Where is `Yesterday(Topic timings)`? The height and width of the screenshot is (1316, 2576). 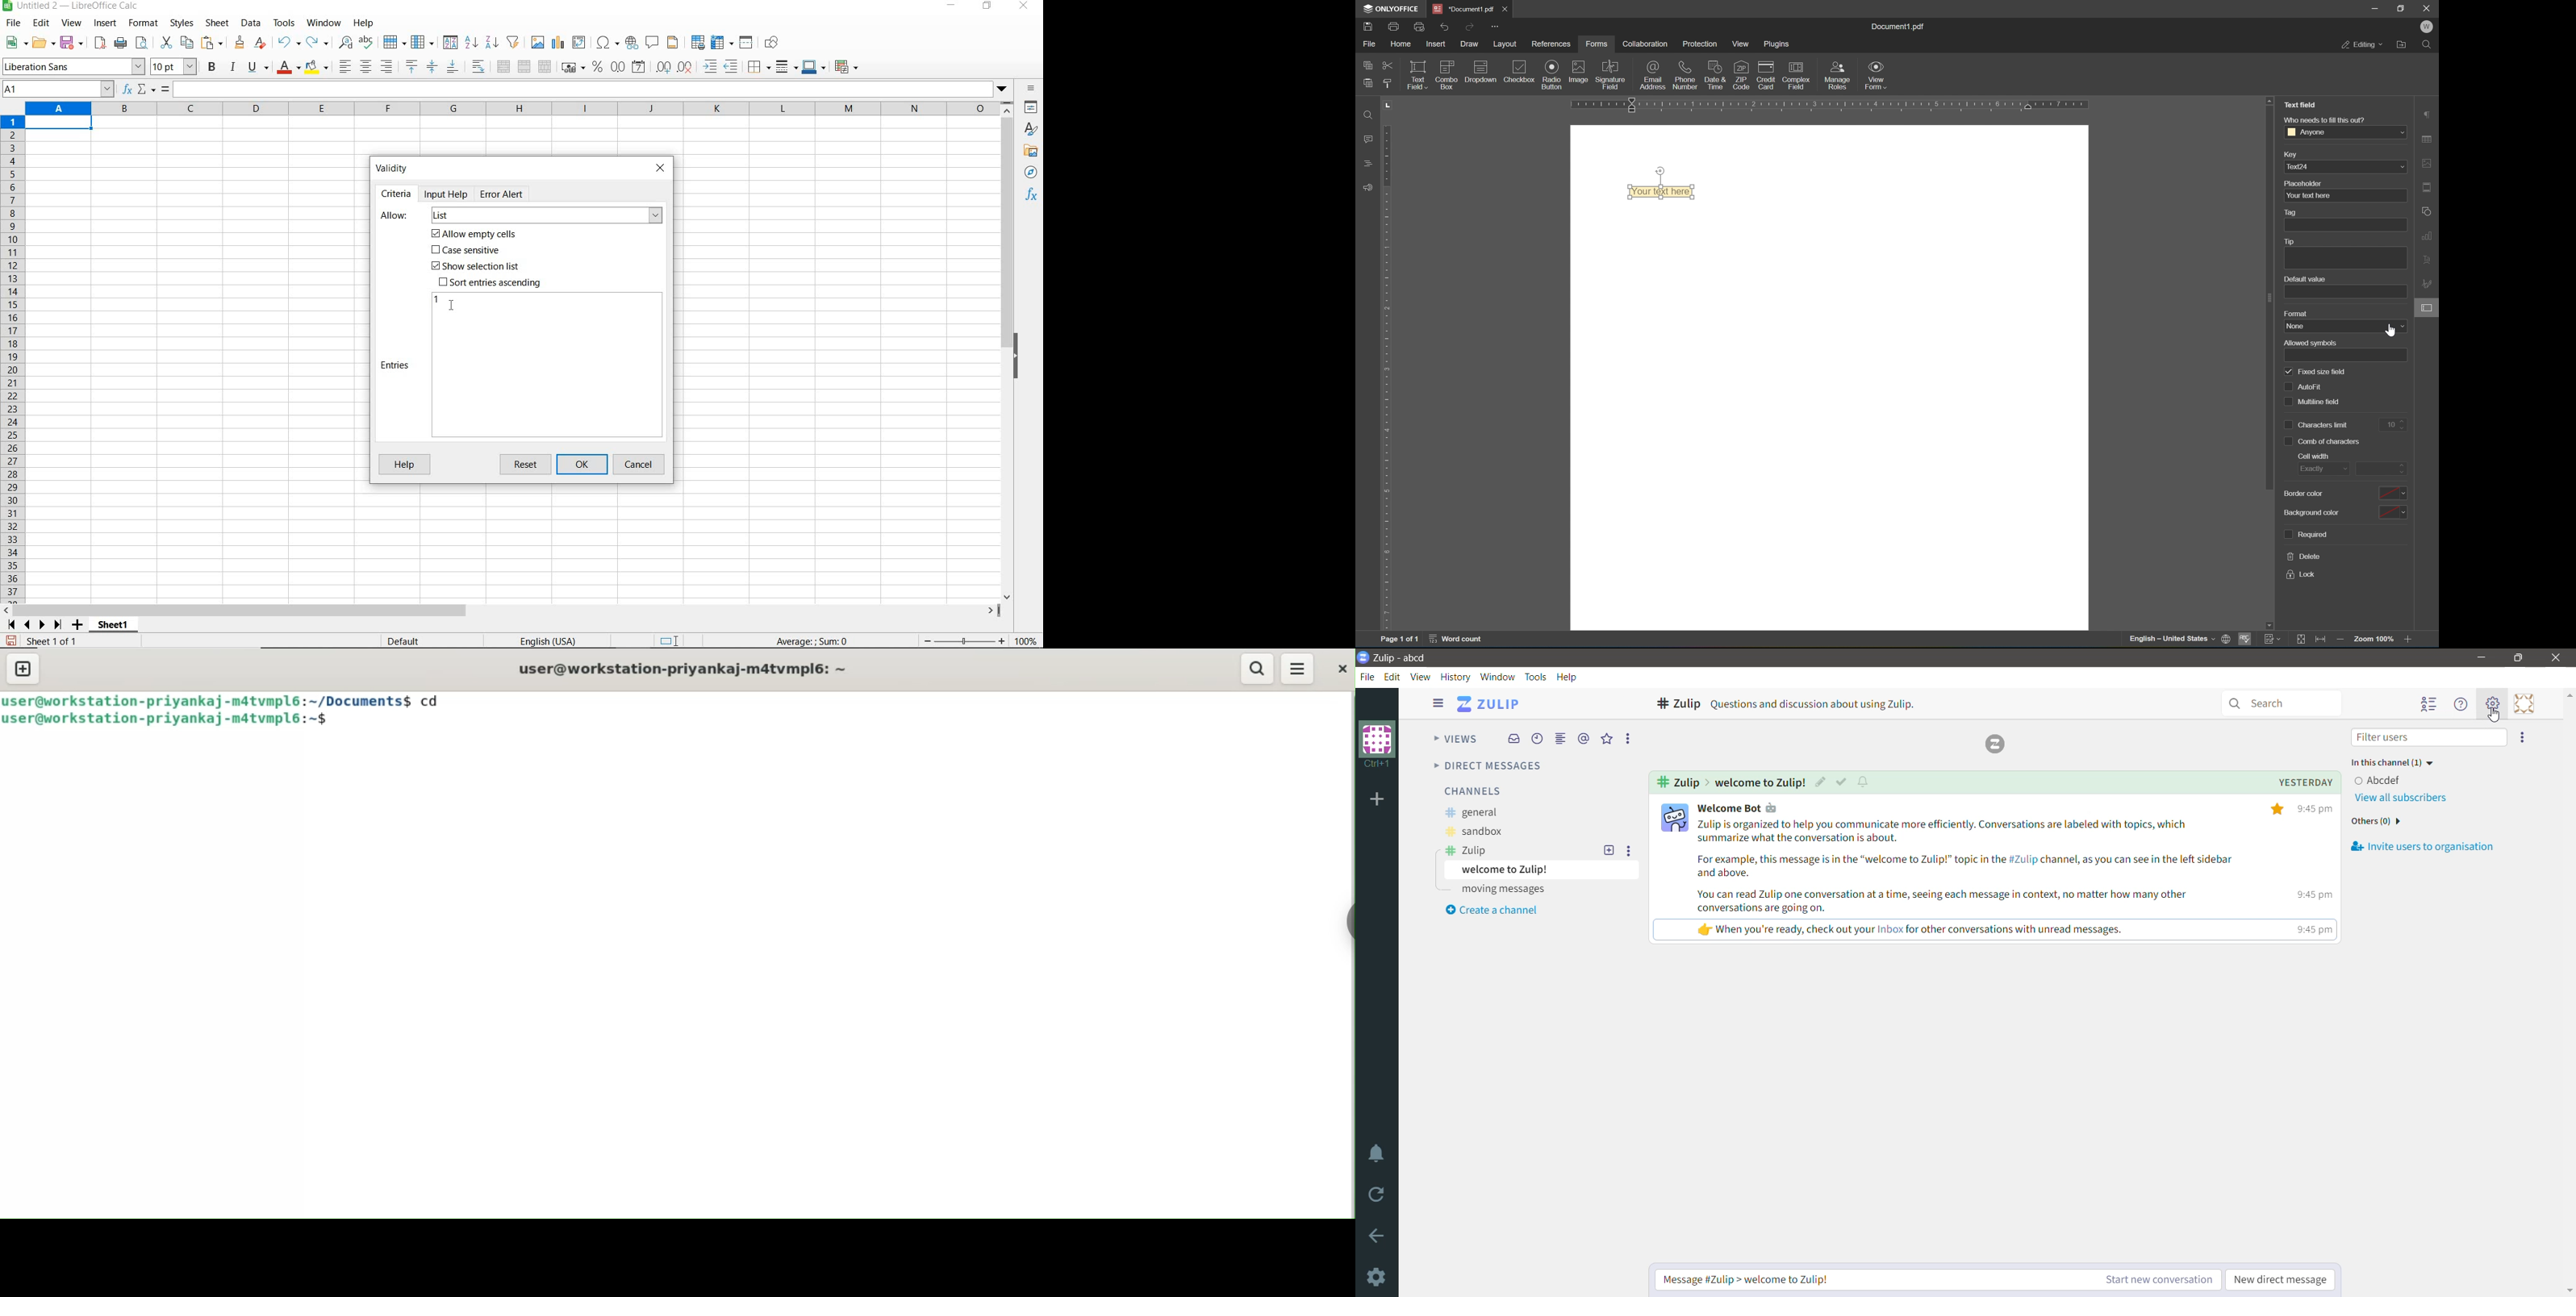 Yesterday(Topic timings) is located at coordinates (2308, 783).